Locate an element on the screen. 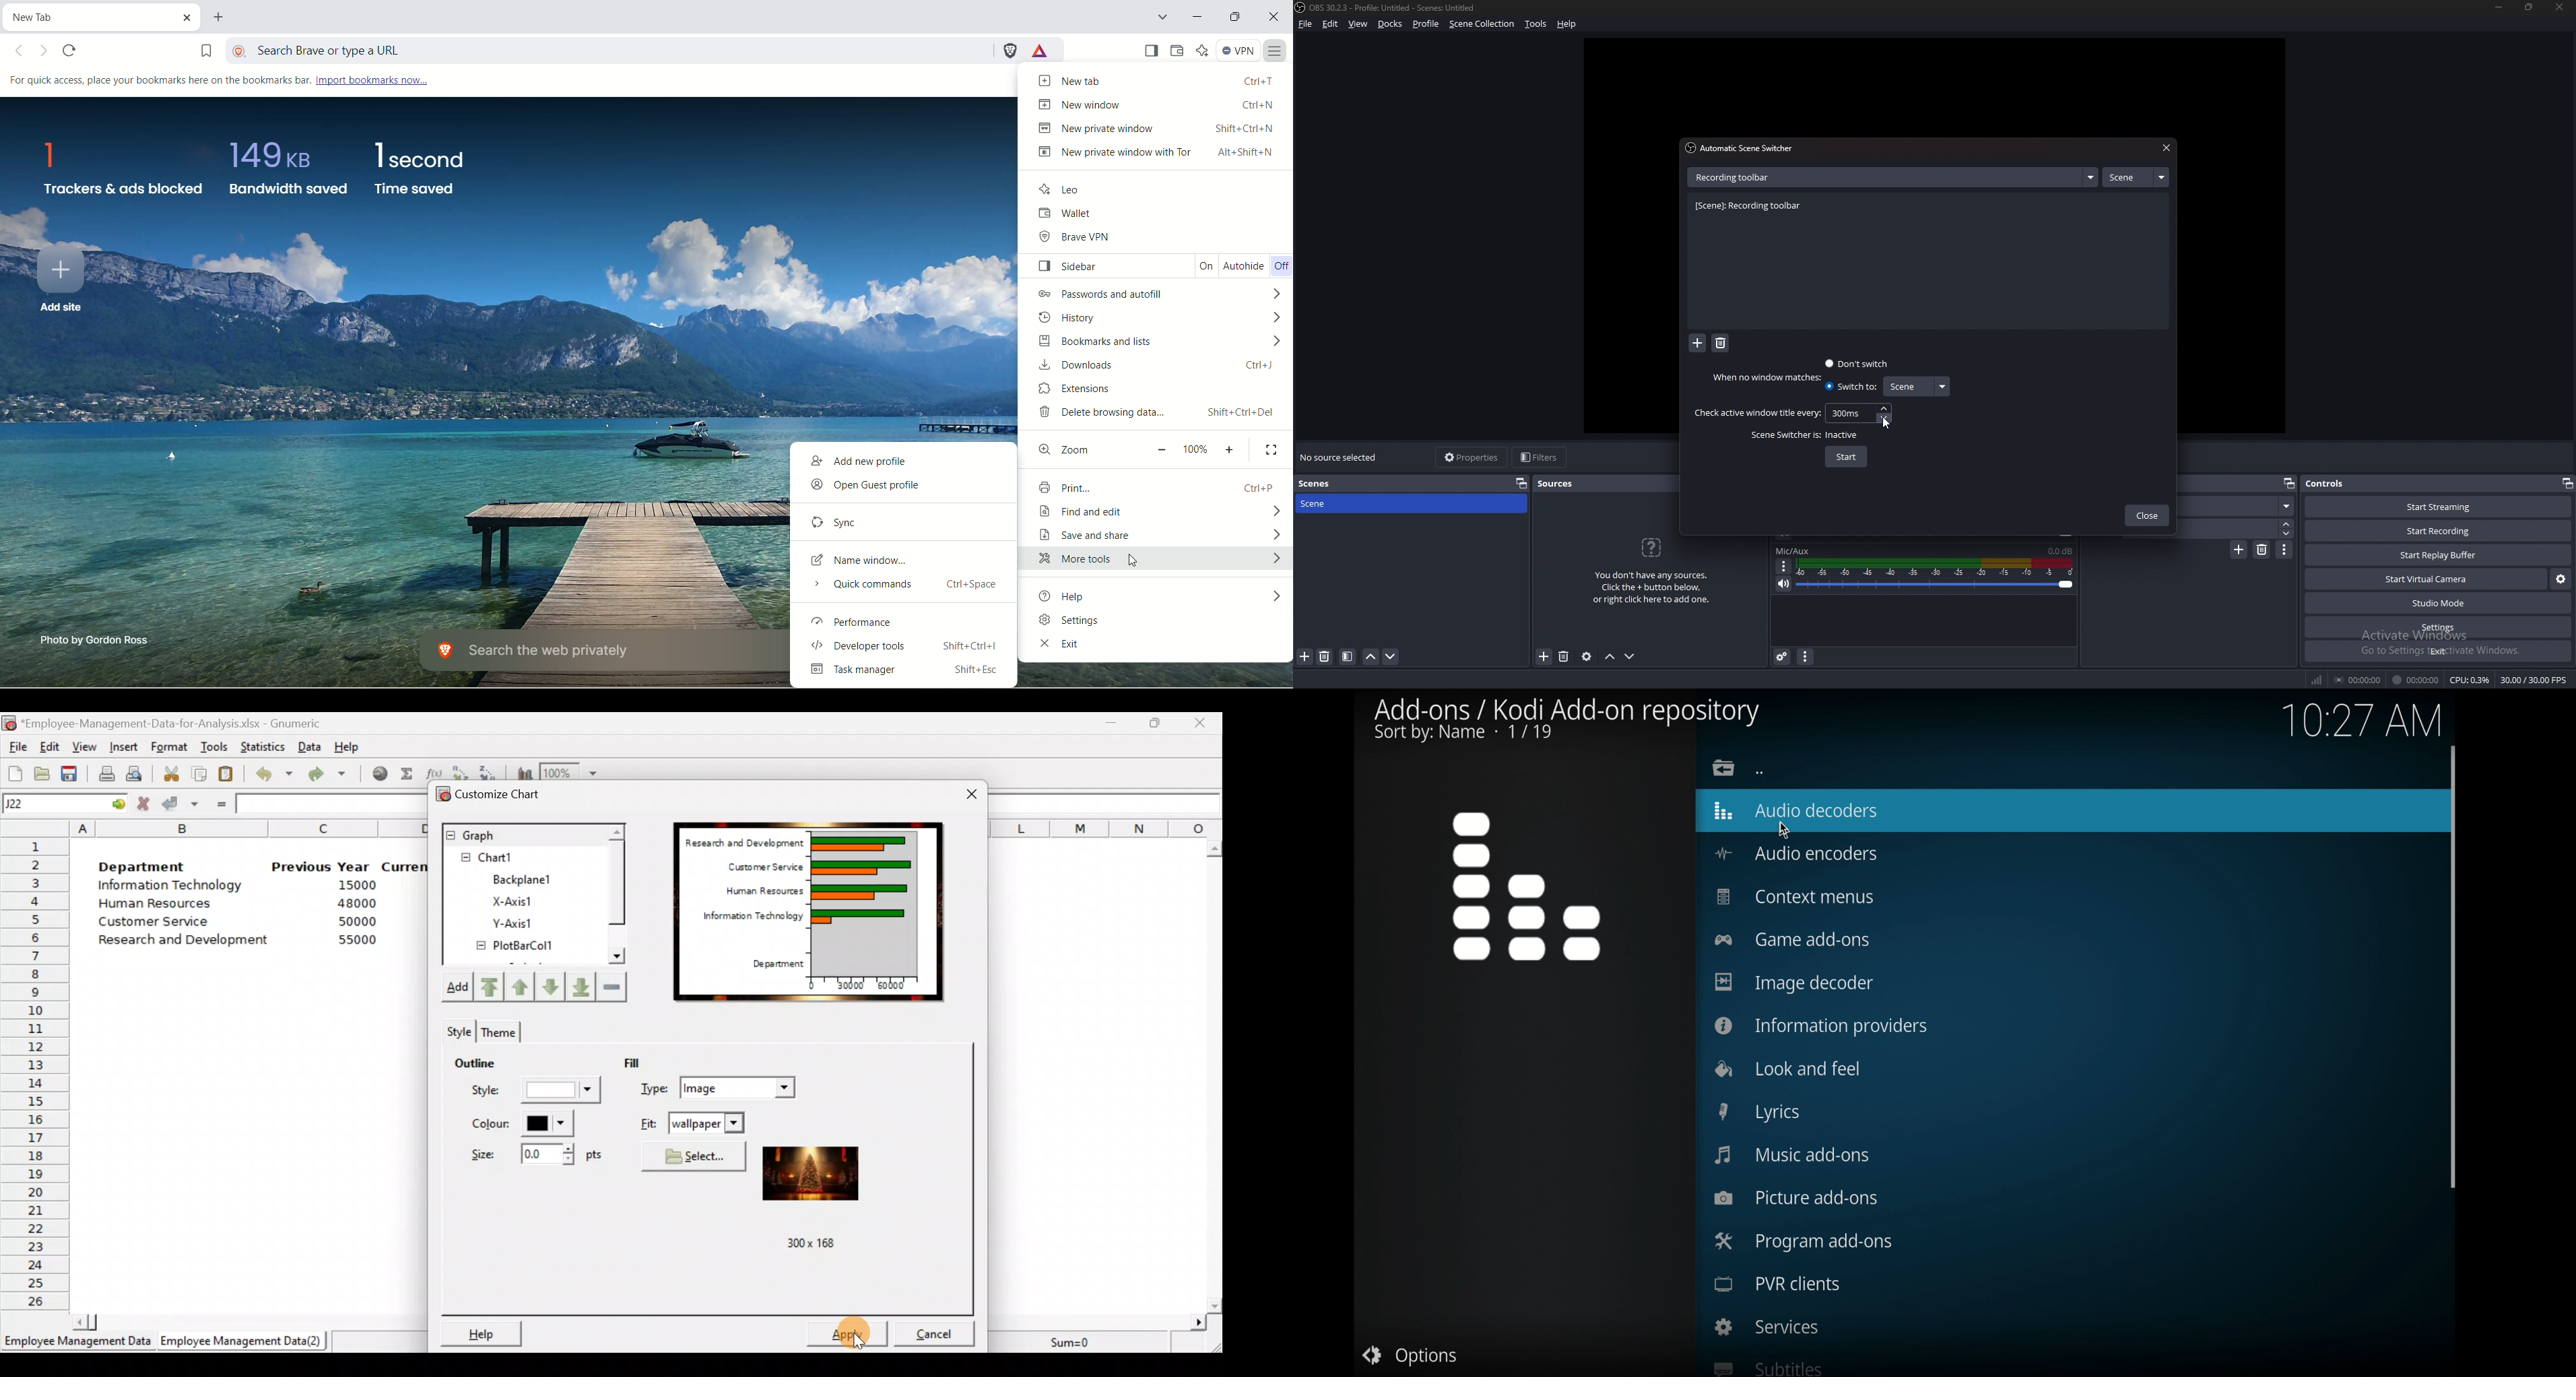 Image resolution: width=2576 pixels, height=1400 pixels. Employee Management Data (2) is located at coordinates (243, 1341).